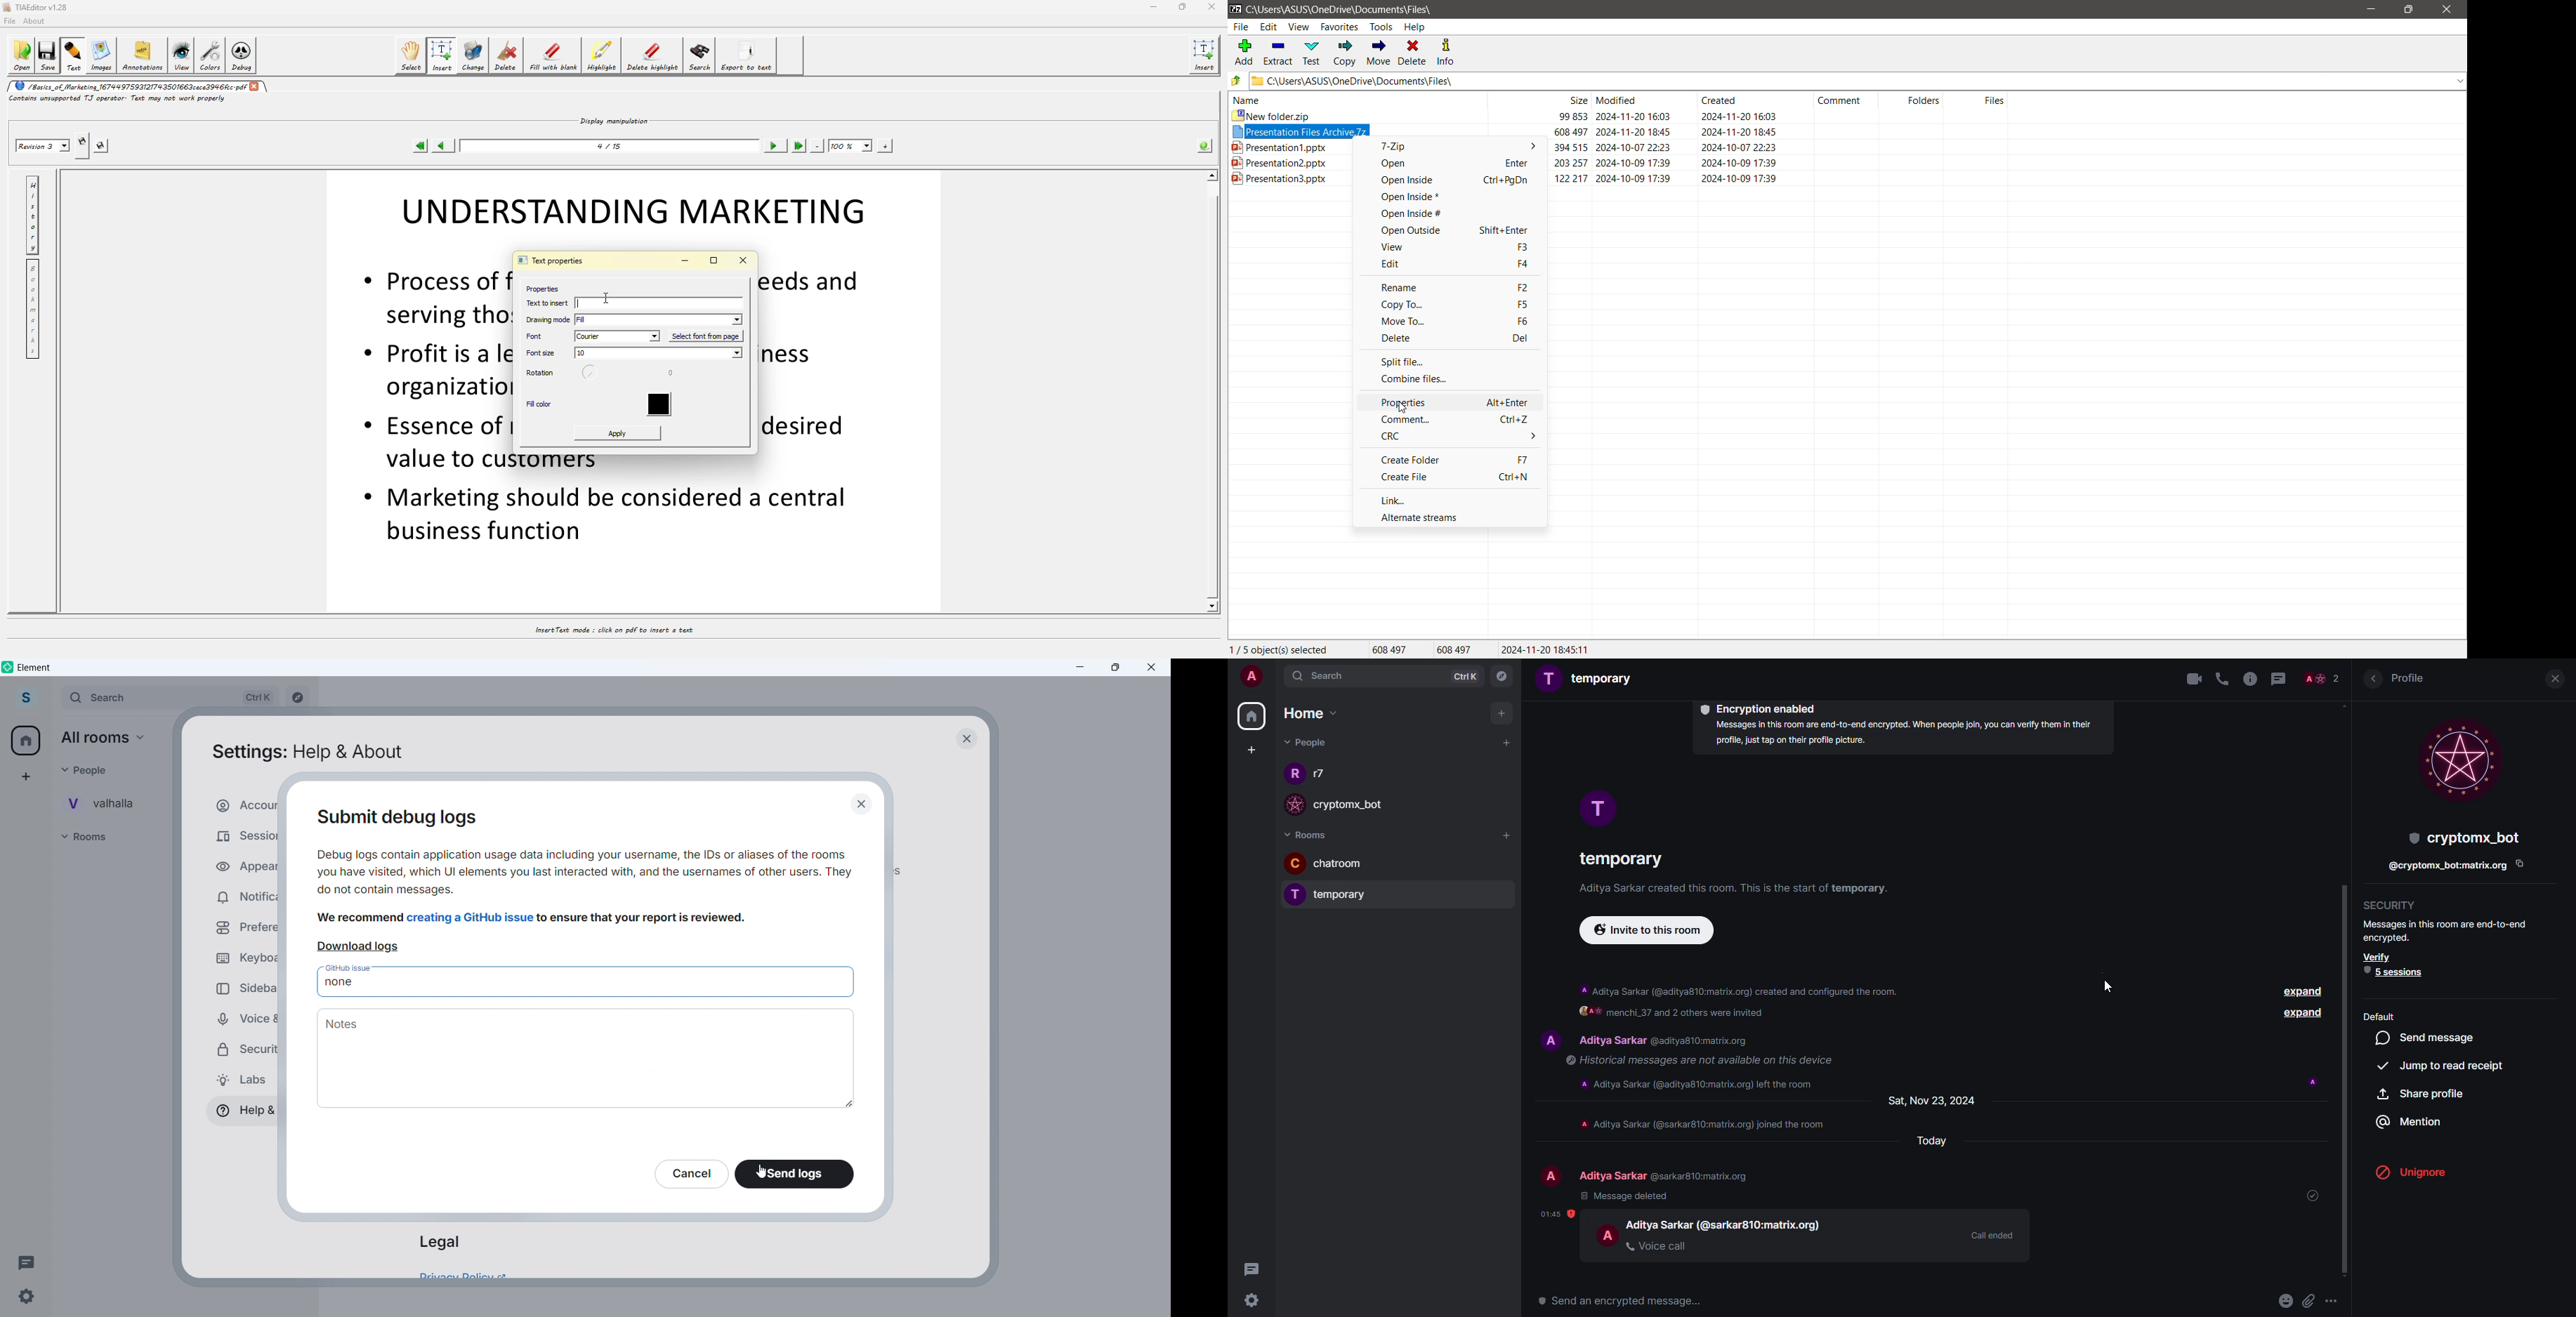  What do you see at coordinates (1238, 81) in the screenshot?
I see `Move Up one level` at bounding box center [1238, 81].